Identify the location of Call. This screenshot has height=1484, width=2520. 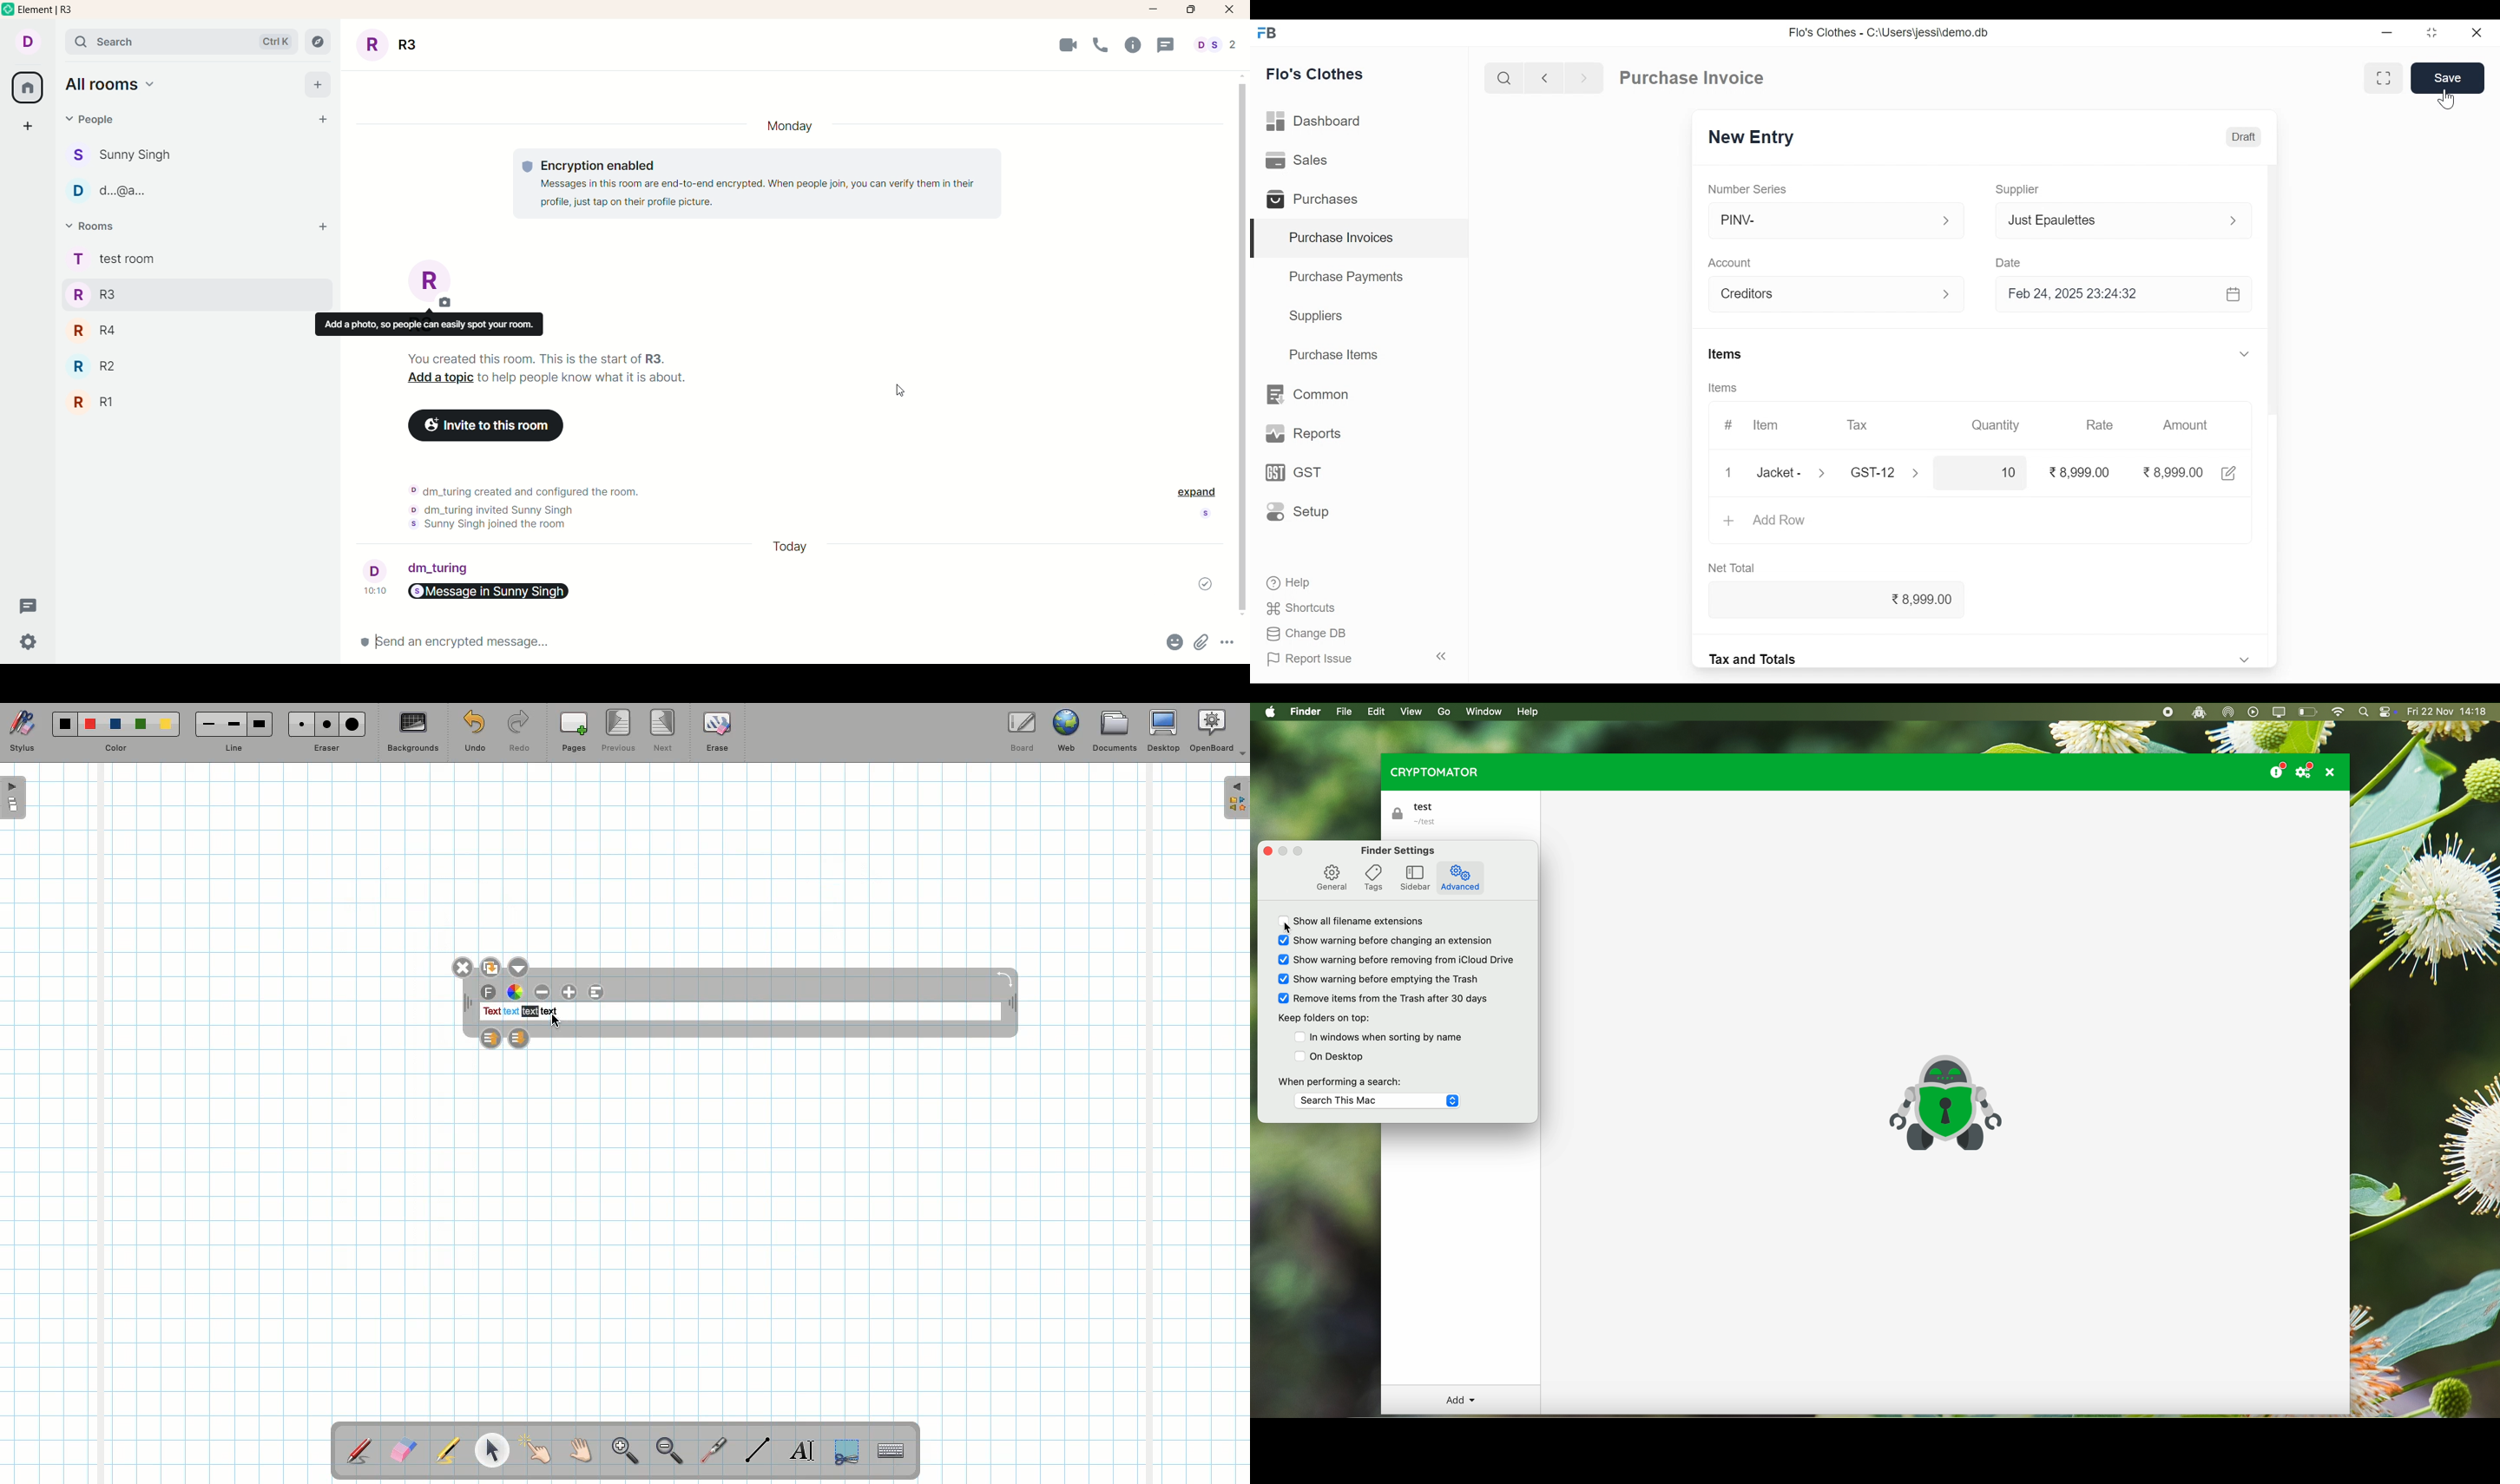
(1102, 43).